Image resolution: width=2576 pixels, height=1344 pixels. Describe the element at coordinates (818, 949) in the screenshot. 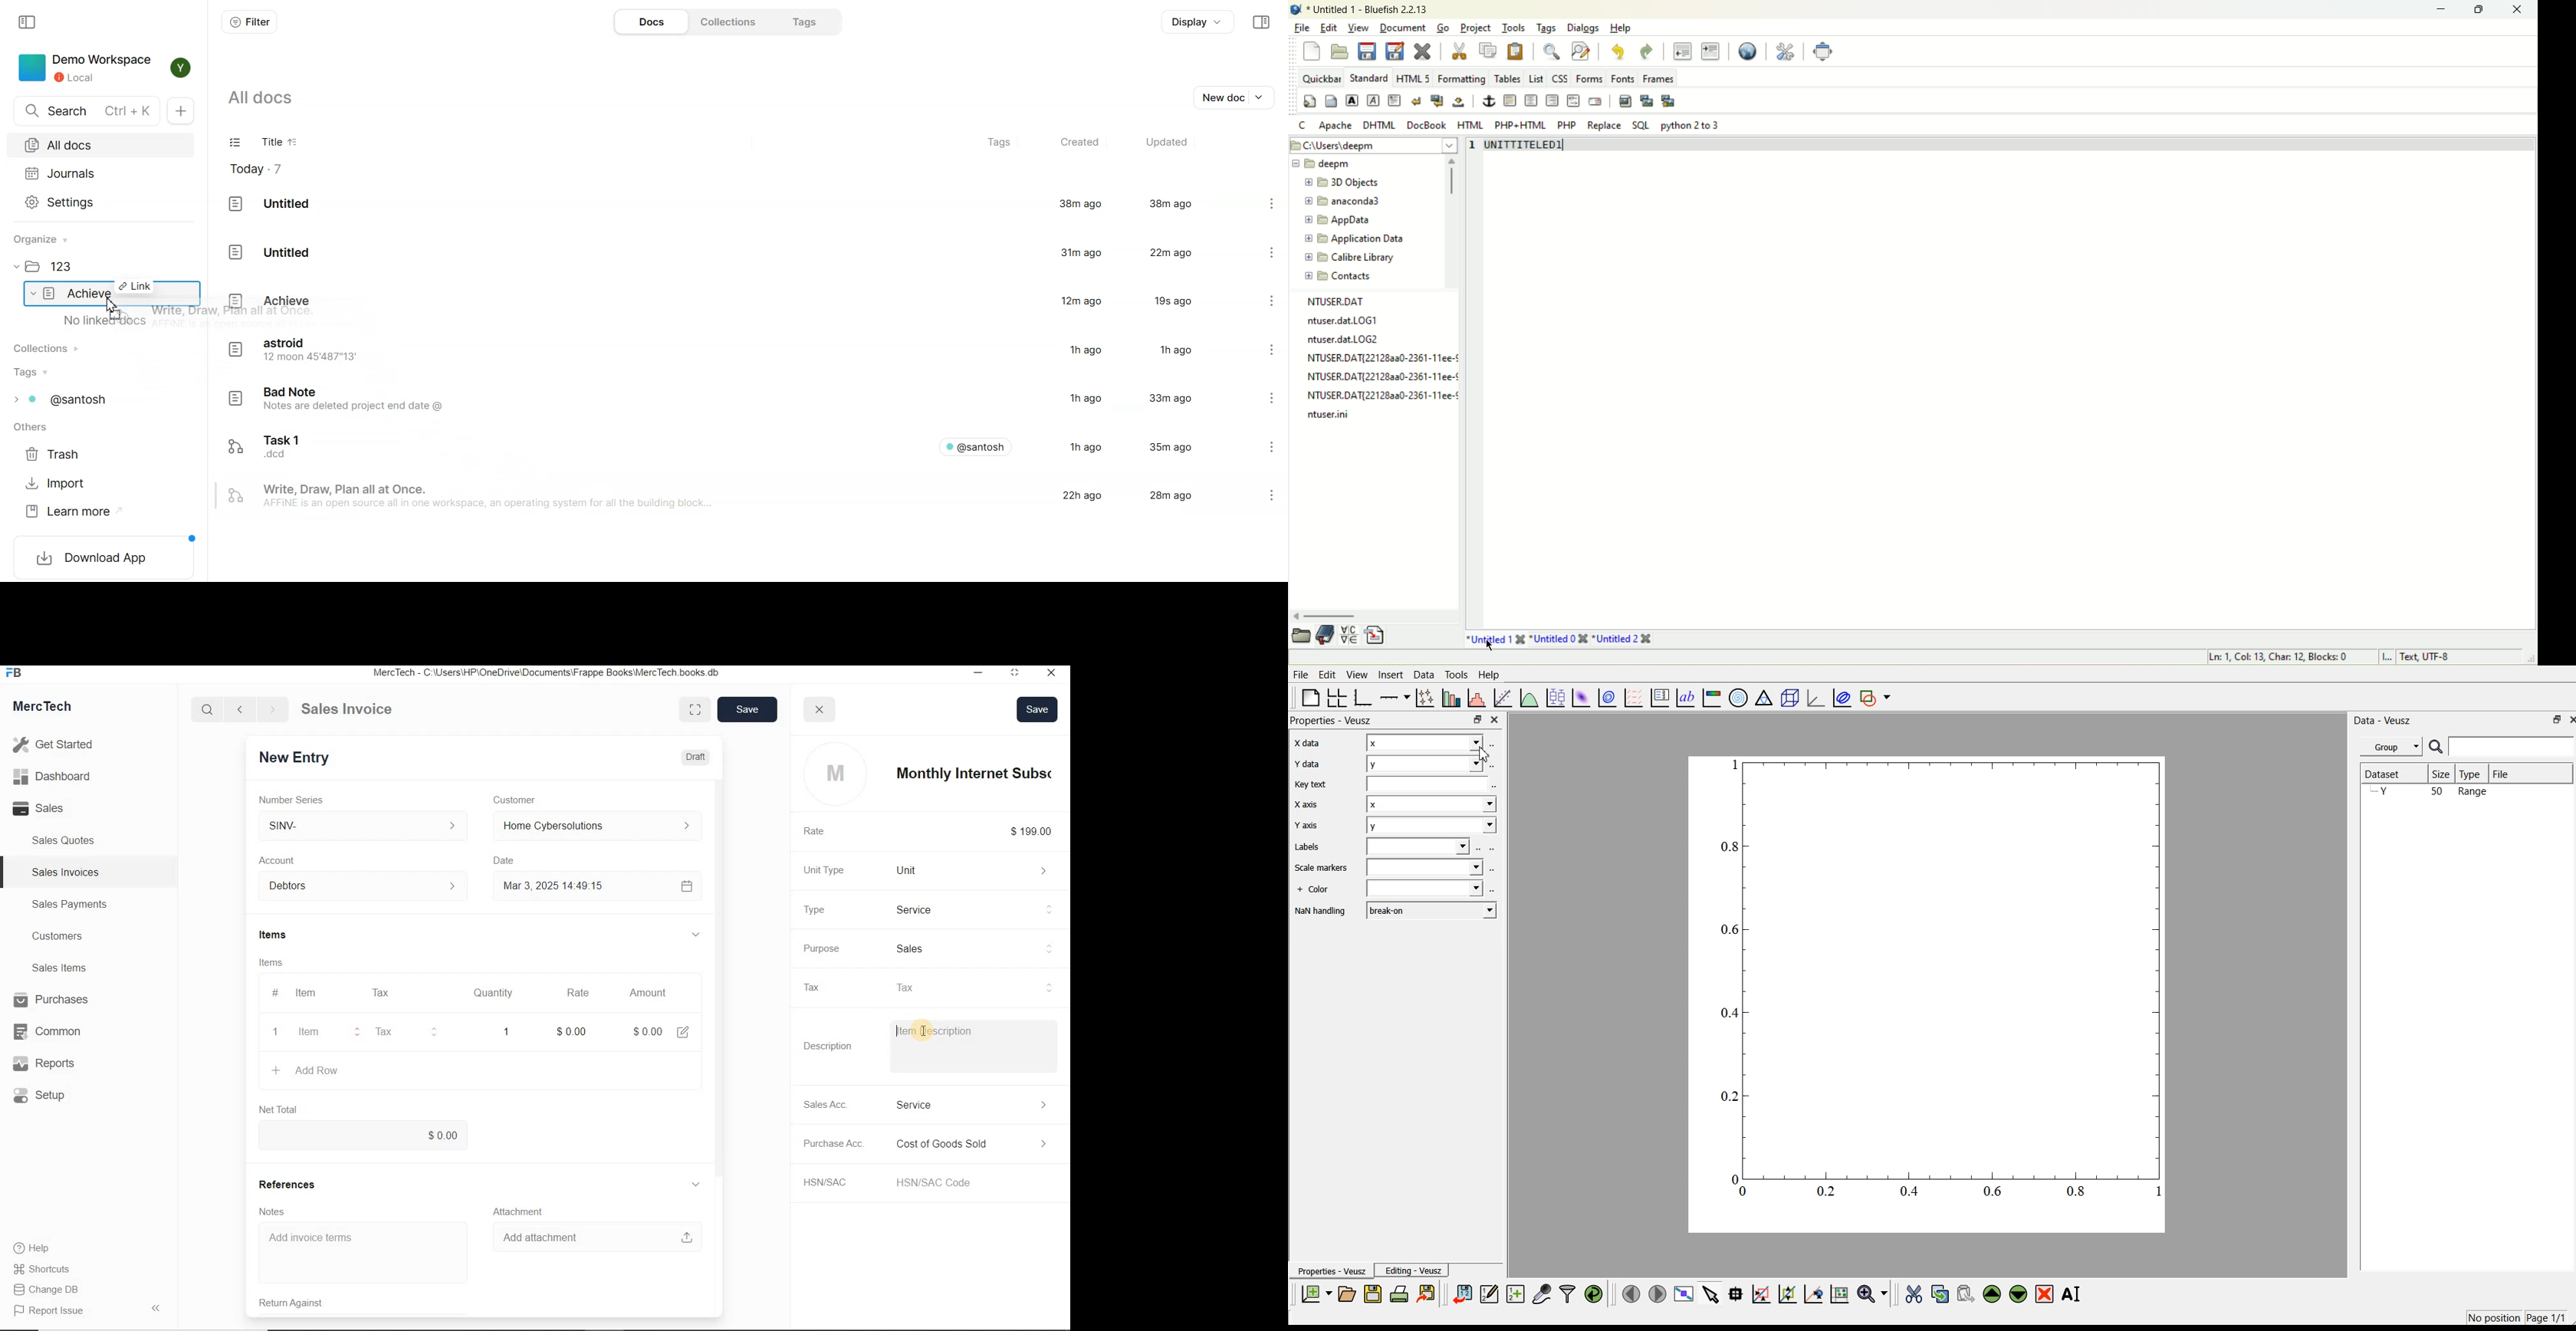

I see `Purpose` at that location.